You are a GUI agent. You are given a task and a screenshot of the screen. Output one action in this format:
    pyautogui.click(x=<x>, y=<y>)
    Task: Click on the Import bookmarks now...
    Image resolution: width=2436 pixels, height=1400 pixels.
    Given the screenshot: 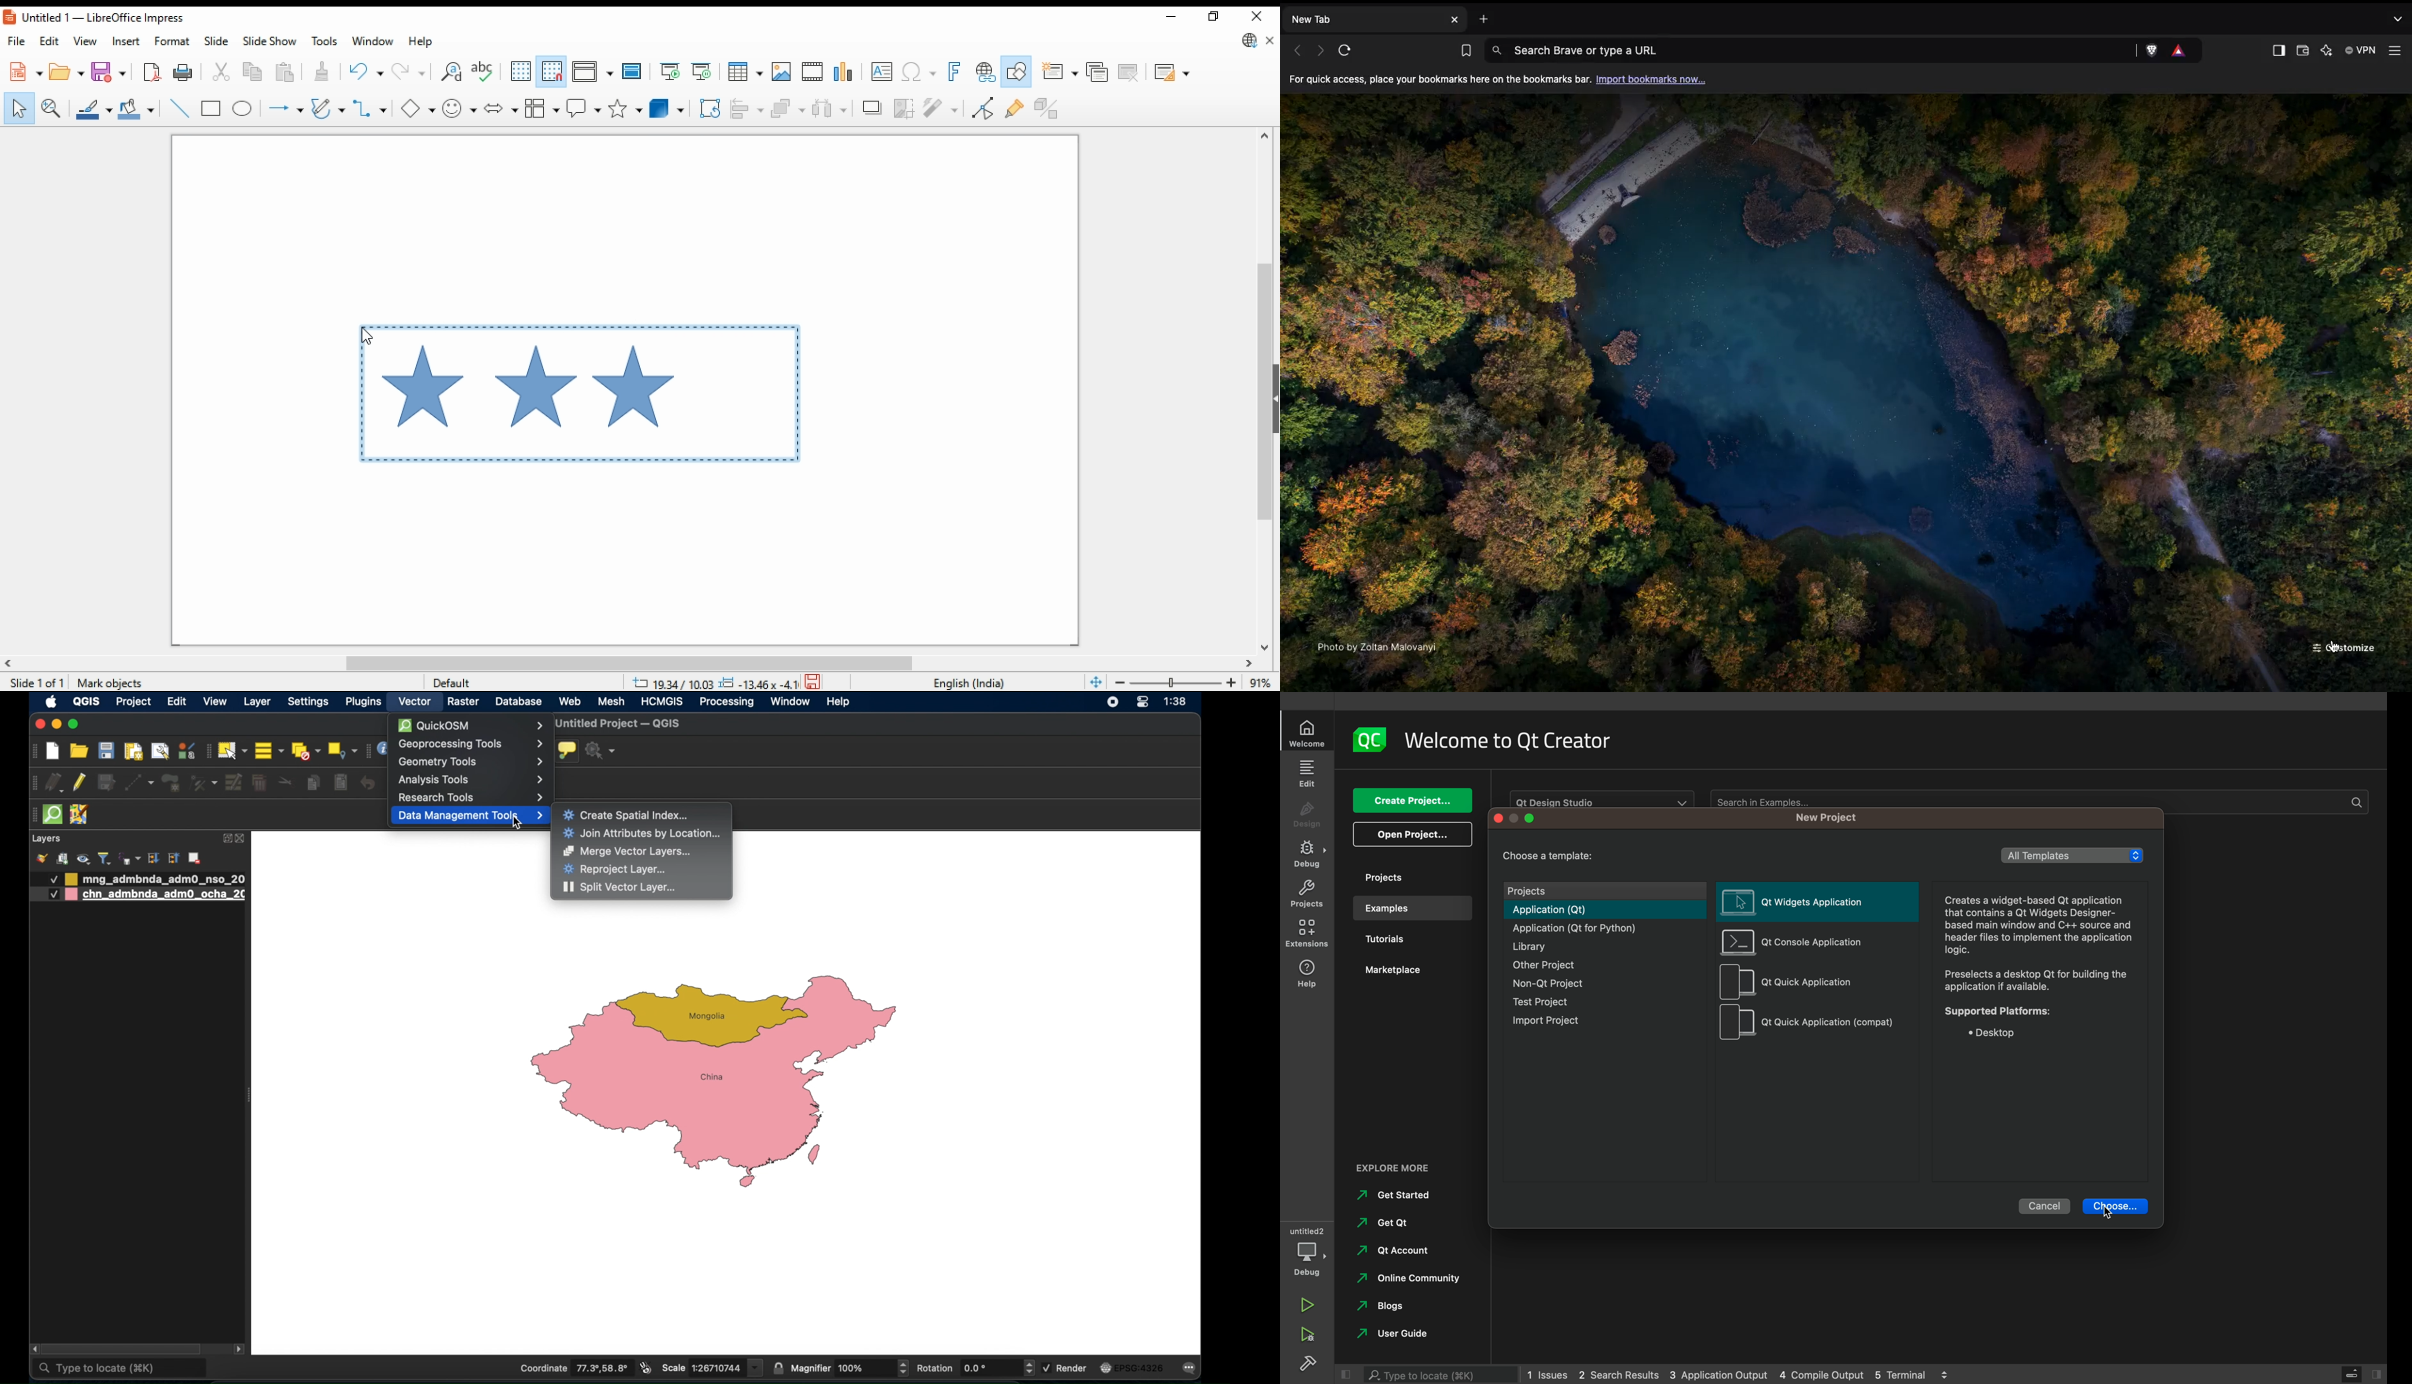 What is the action you would take?
    pyautogui.click(x=1654, y=79)
    